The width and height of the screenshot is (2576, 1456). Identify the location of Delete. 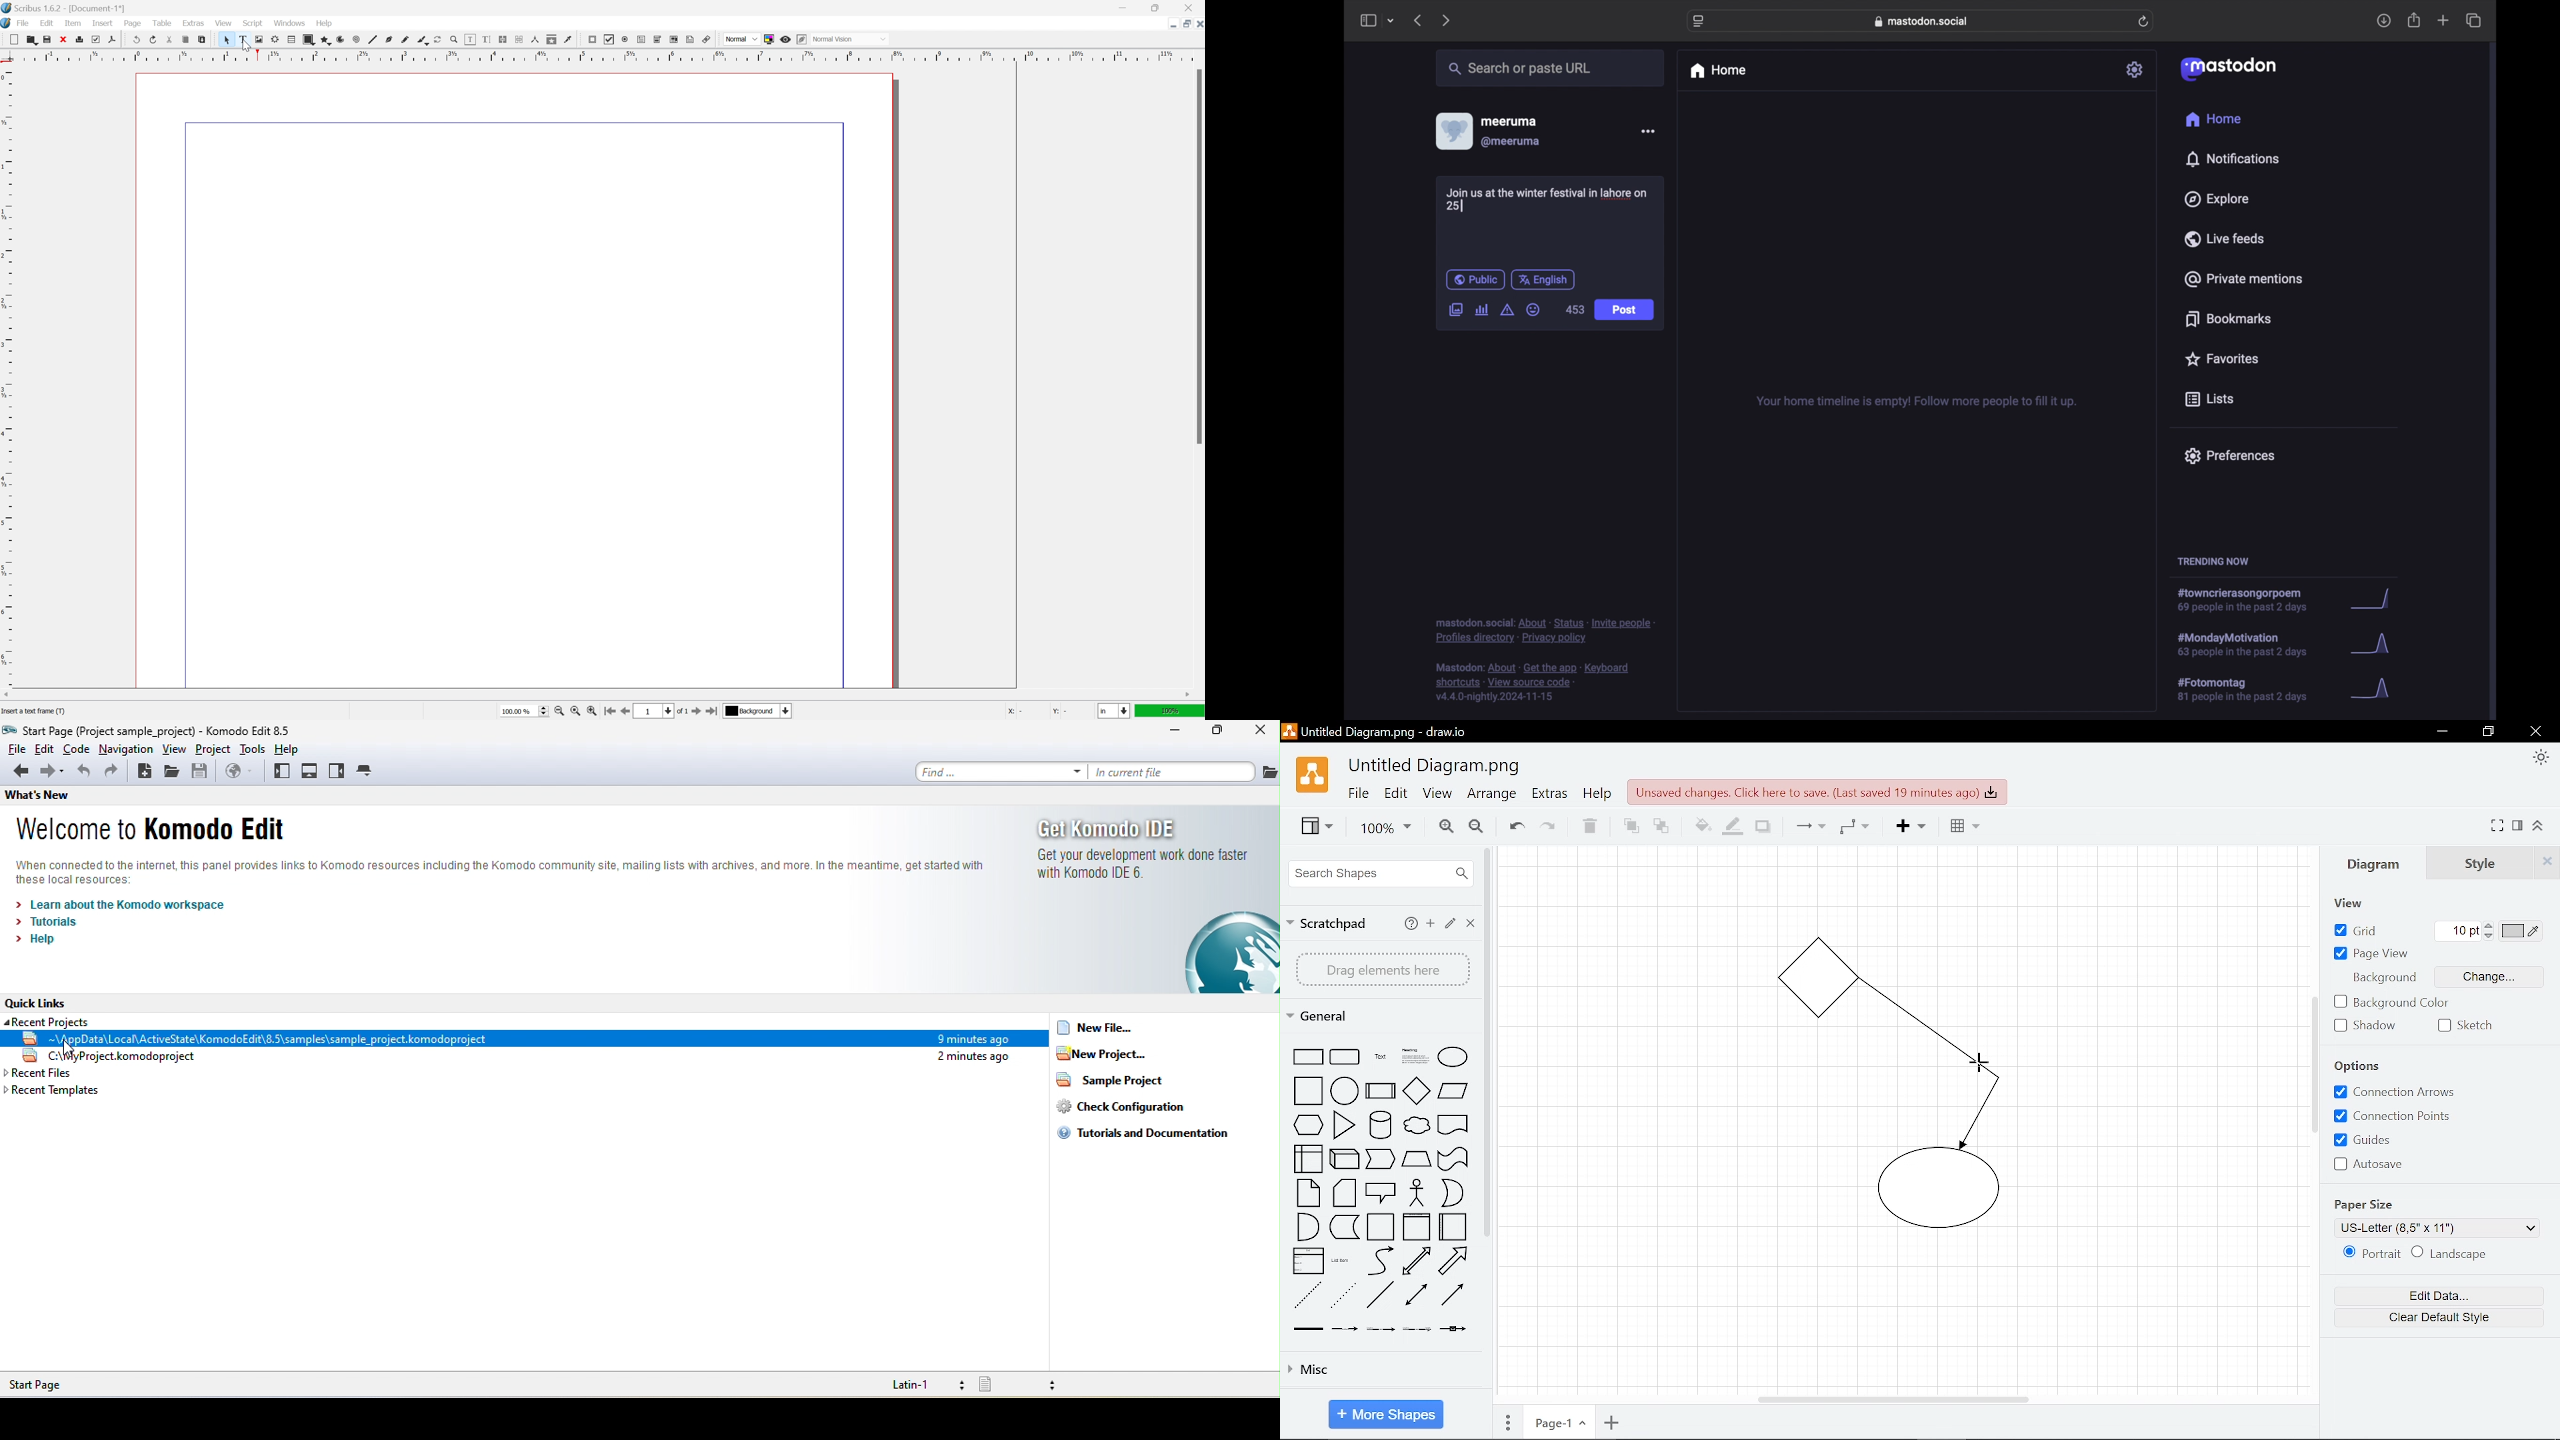
(1591, 826).